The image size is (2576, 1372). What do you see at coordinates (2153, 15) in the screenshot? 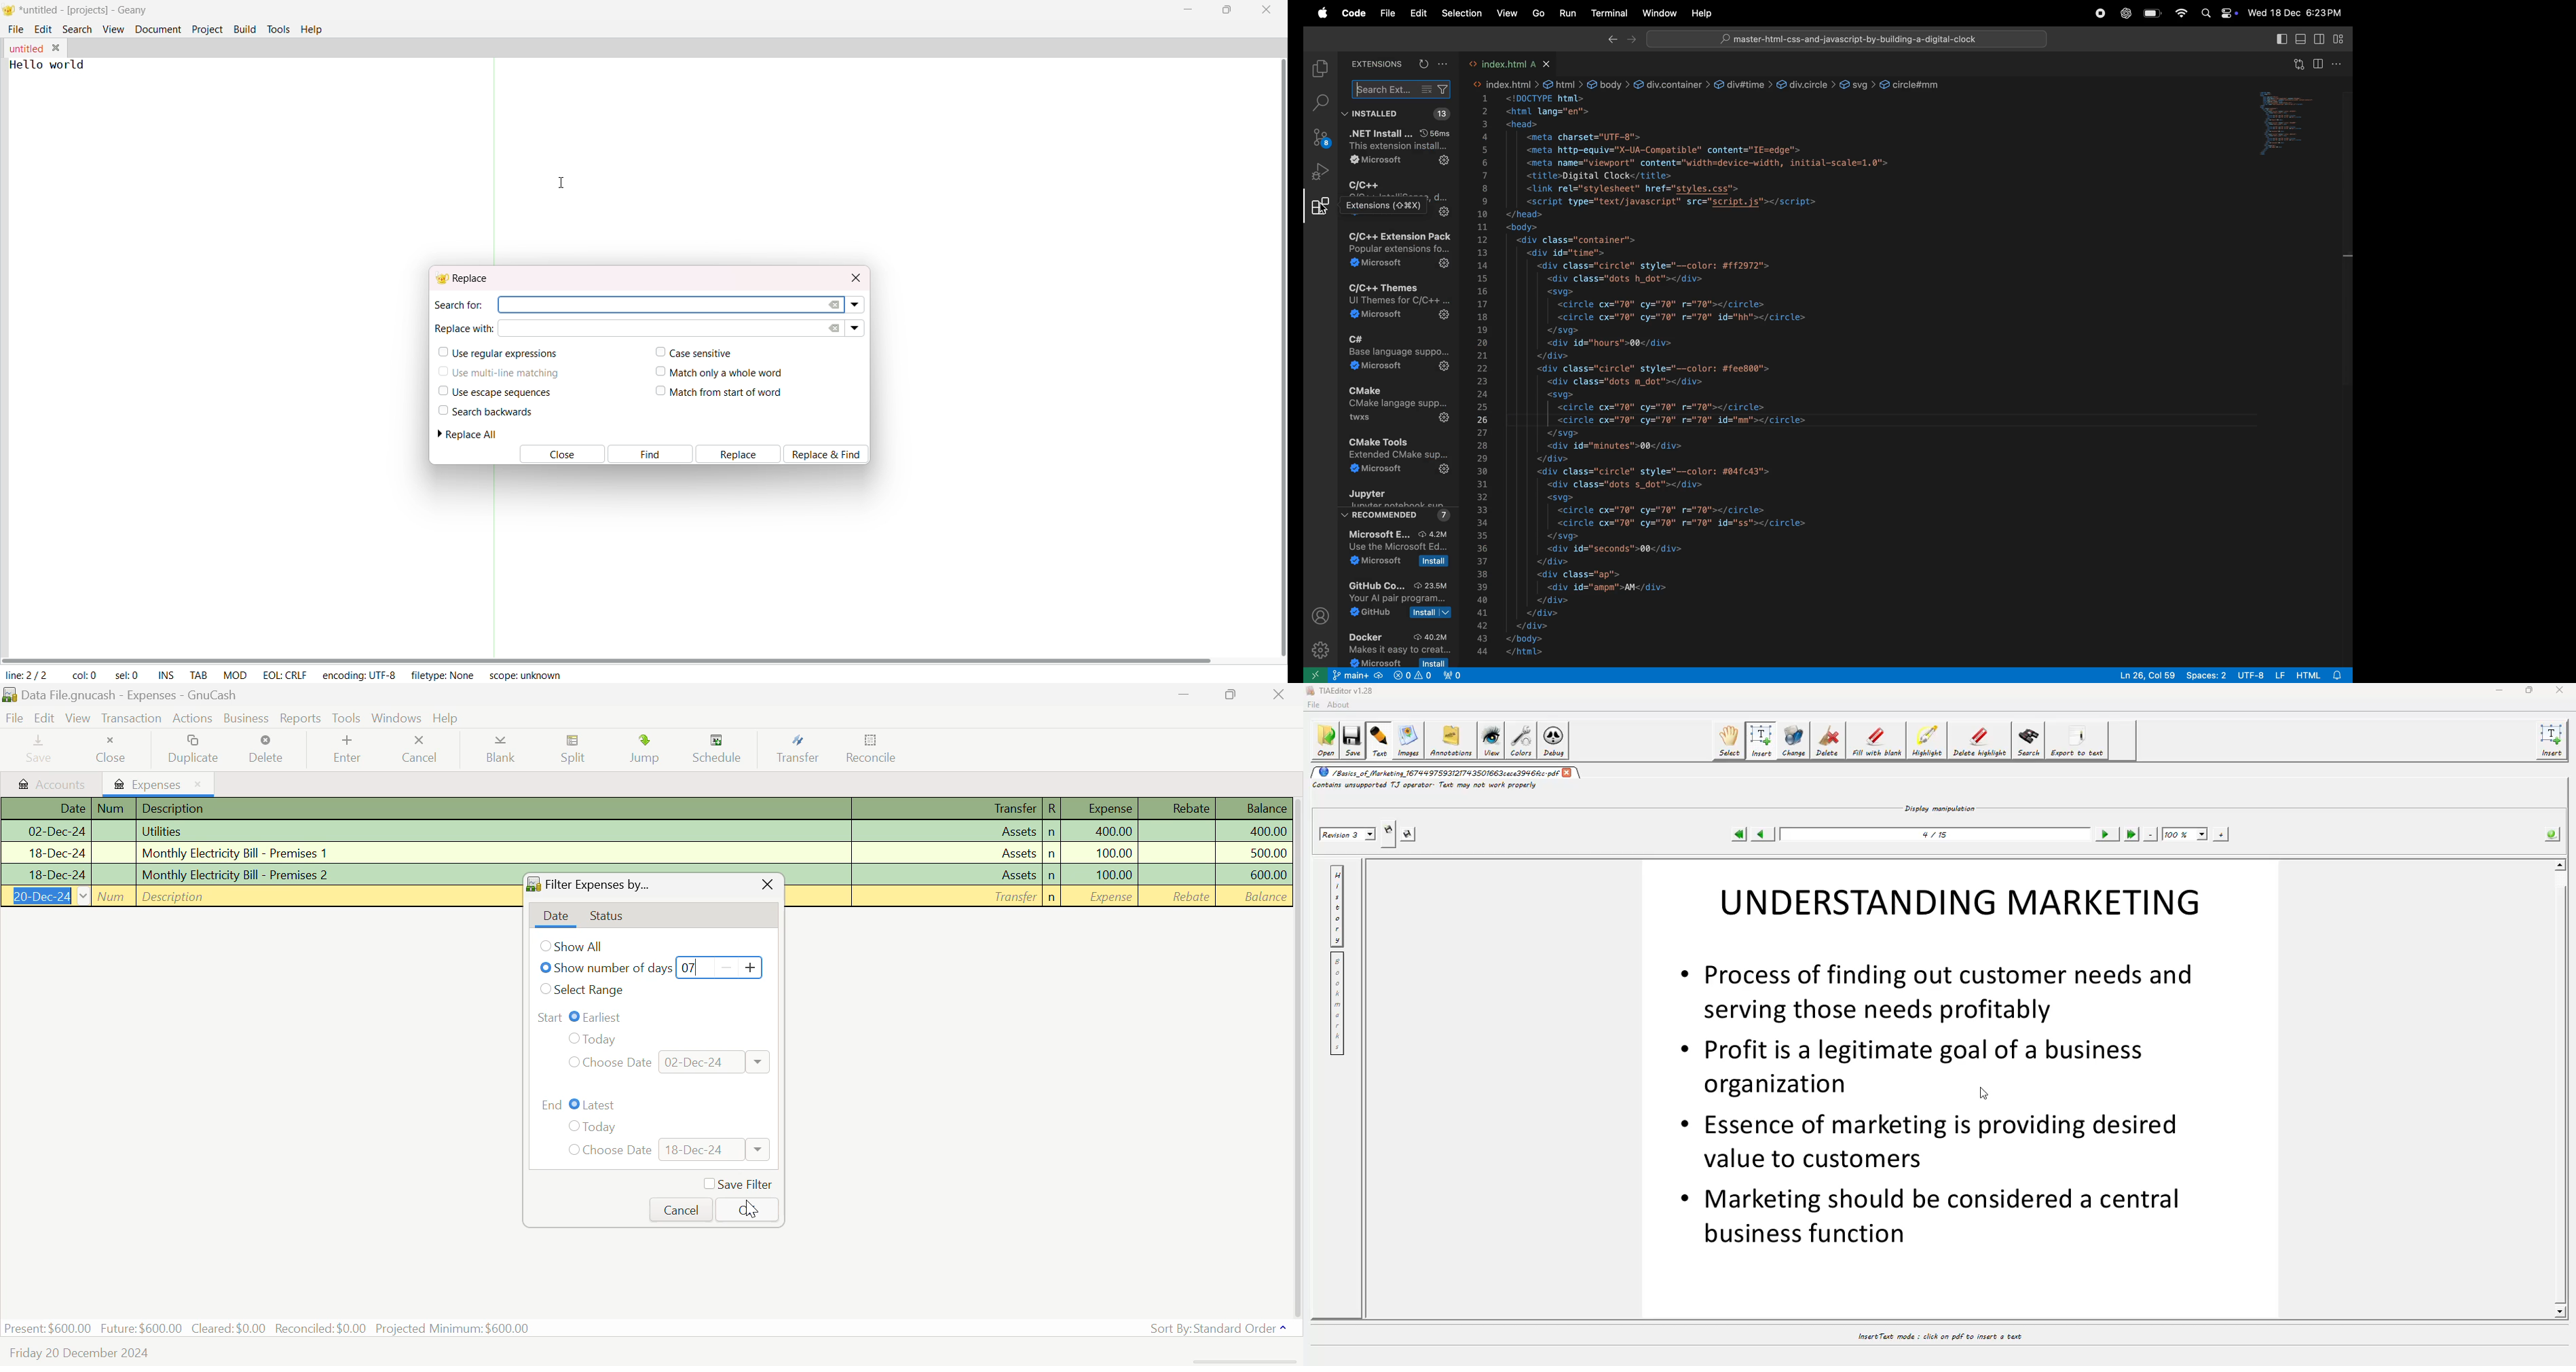
I see `battery` at bounding box center [2153, 15].